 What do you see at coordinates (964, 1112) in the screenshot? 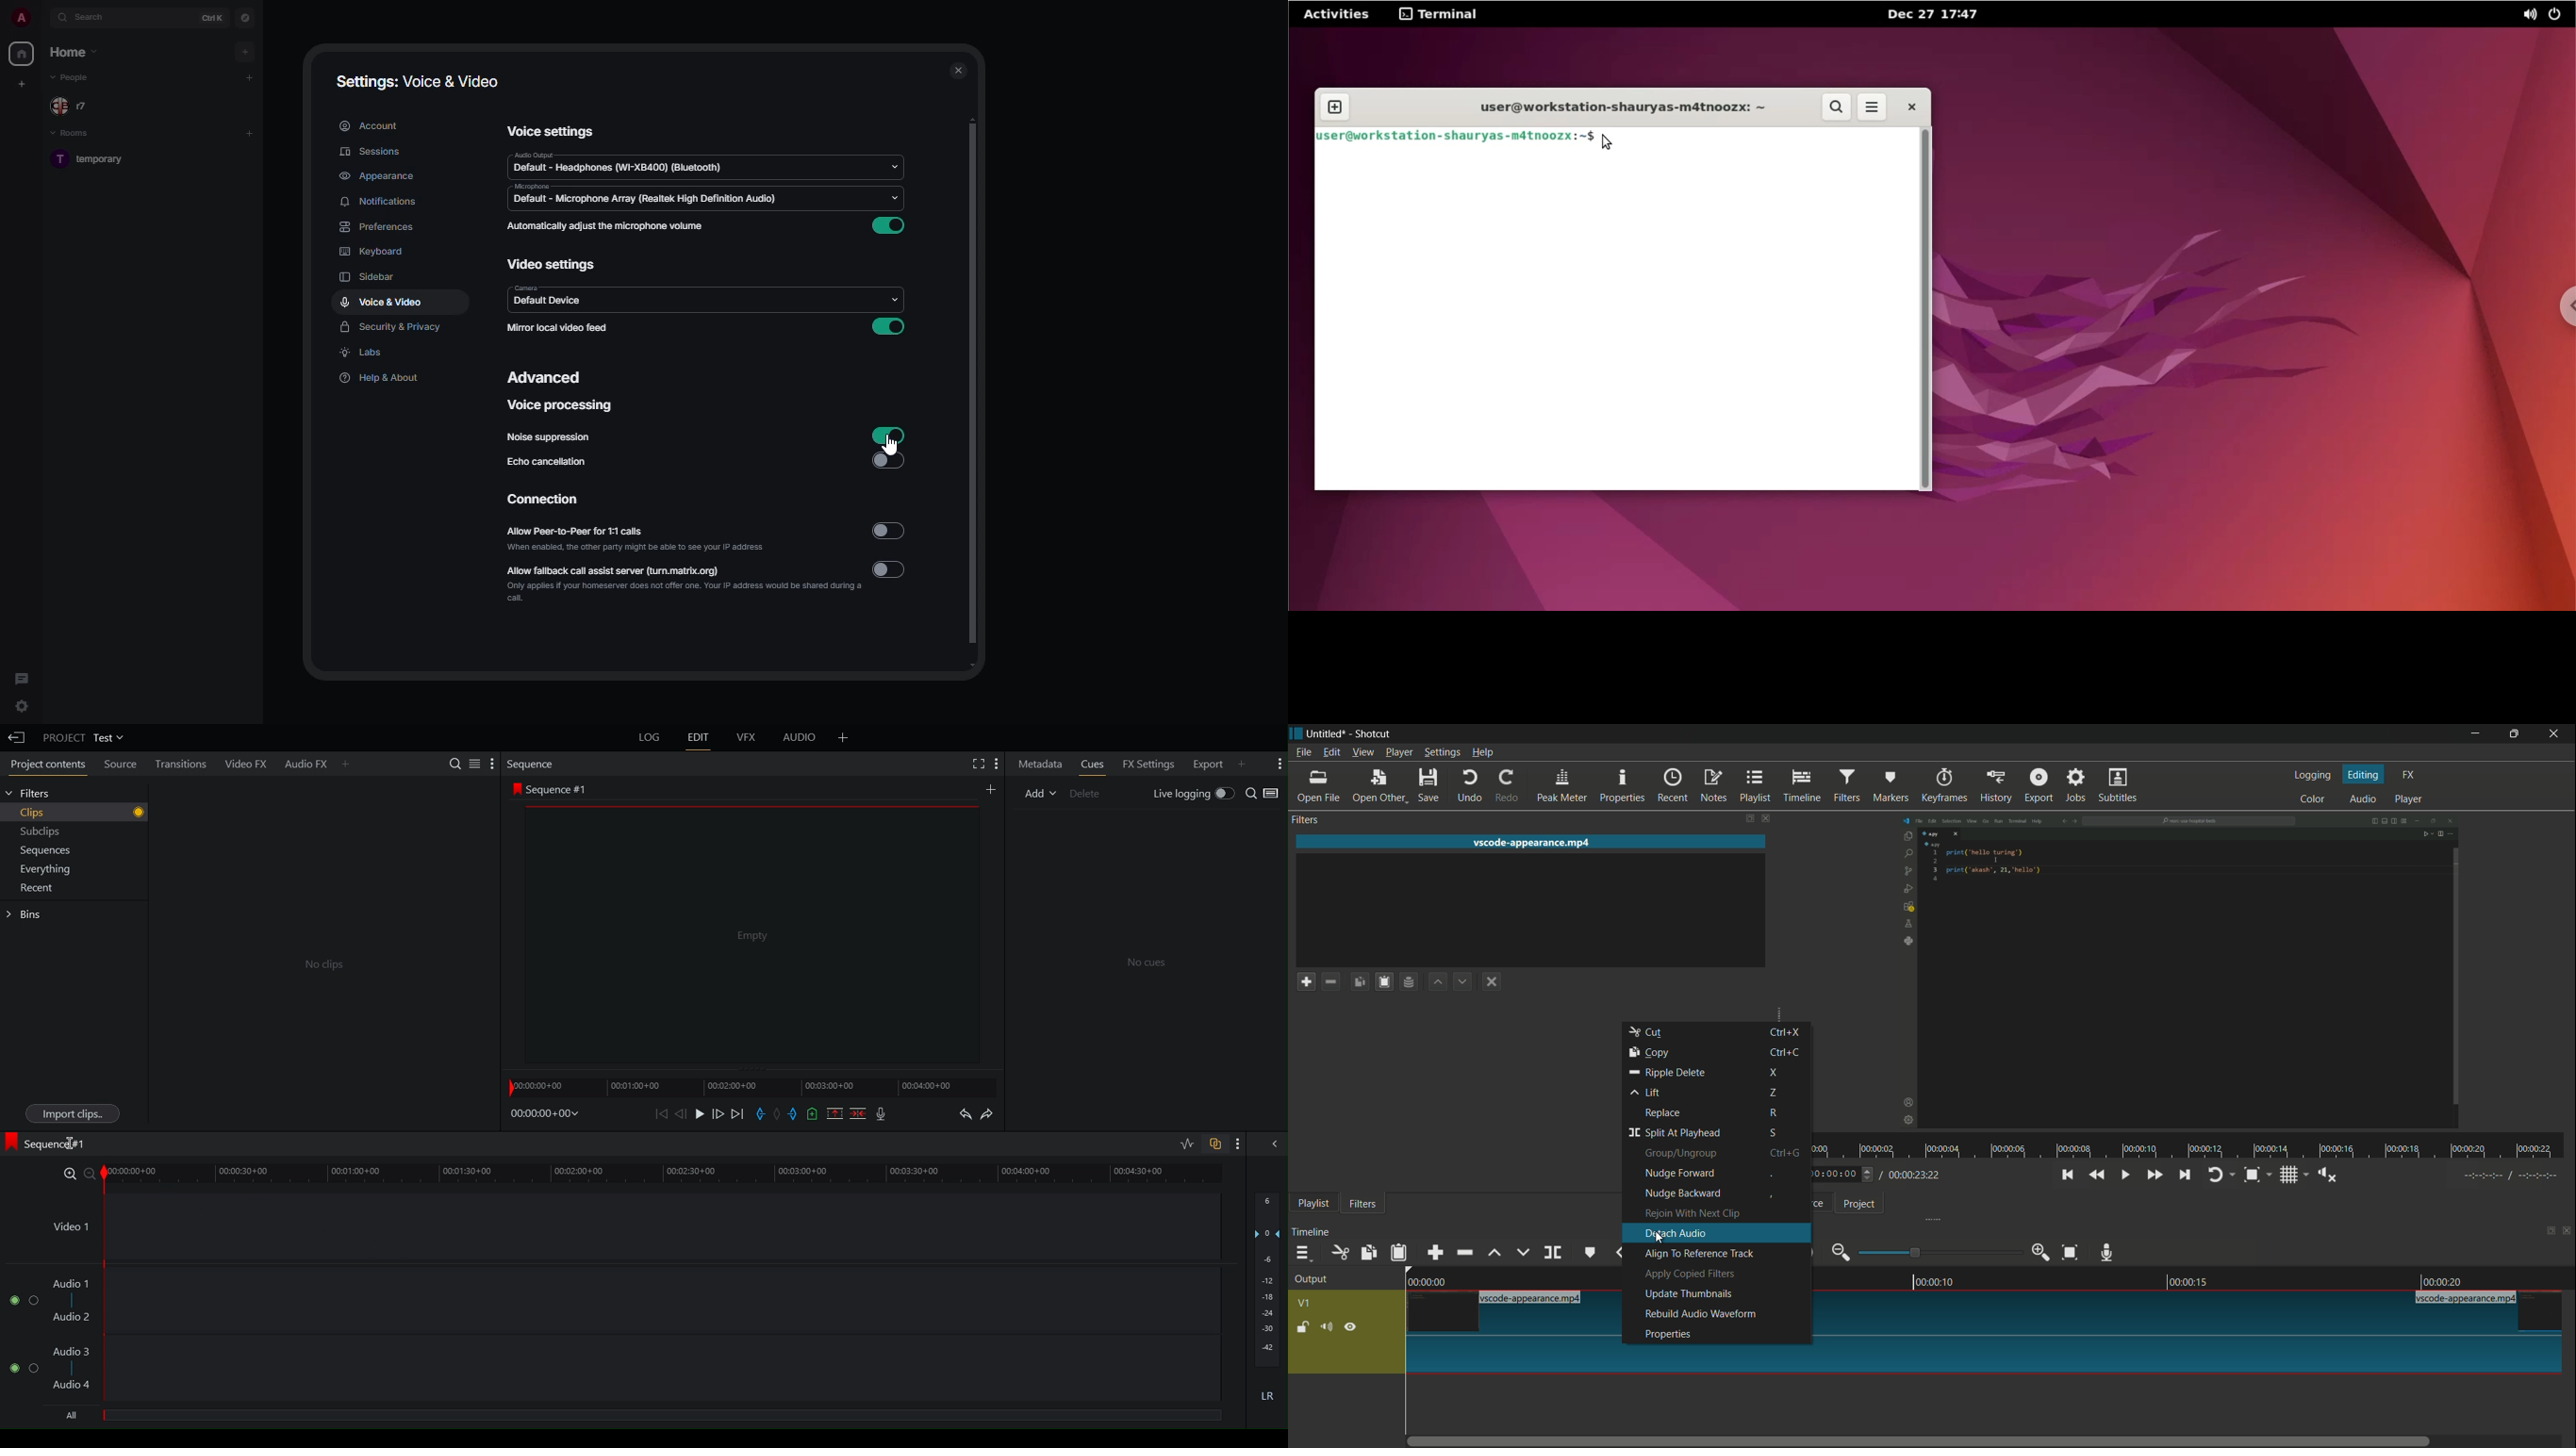
I see `Undo` at bounding box center [964, 1112].